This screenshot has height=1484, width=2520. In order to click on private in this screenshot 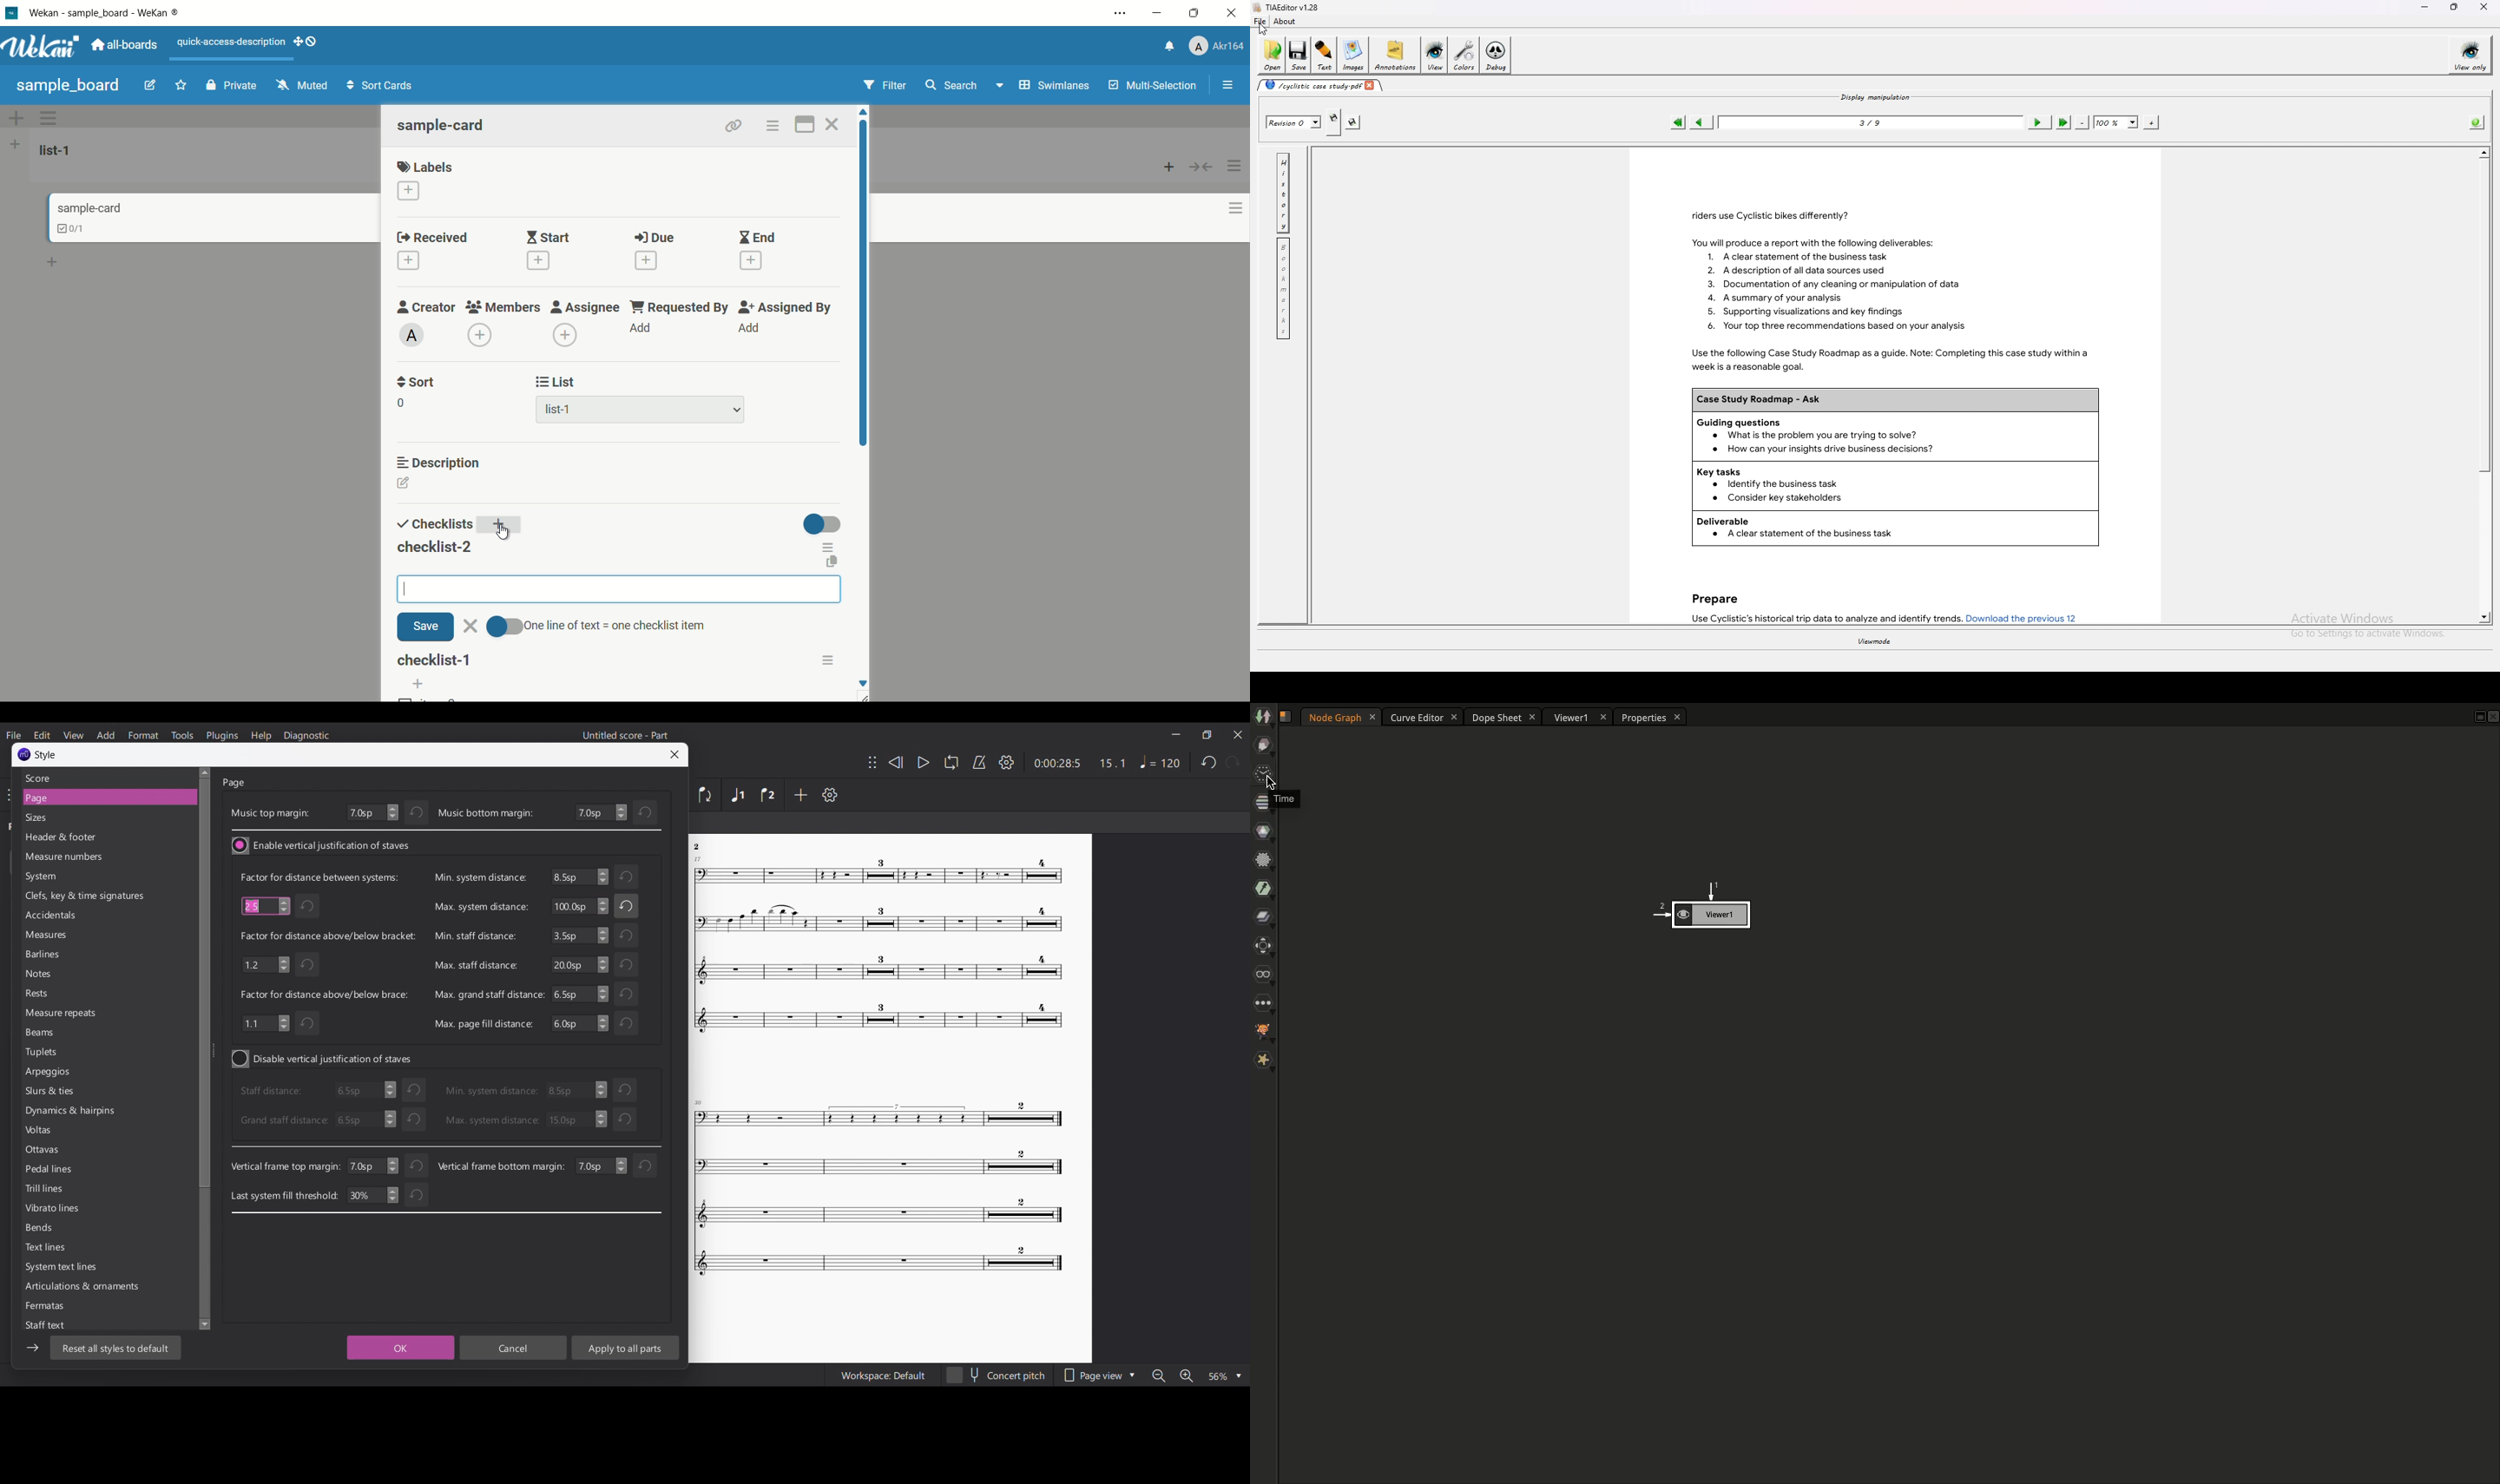, I will do `click(232, 87)`.